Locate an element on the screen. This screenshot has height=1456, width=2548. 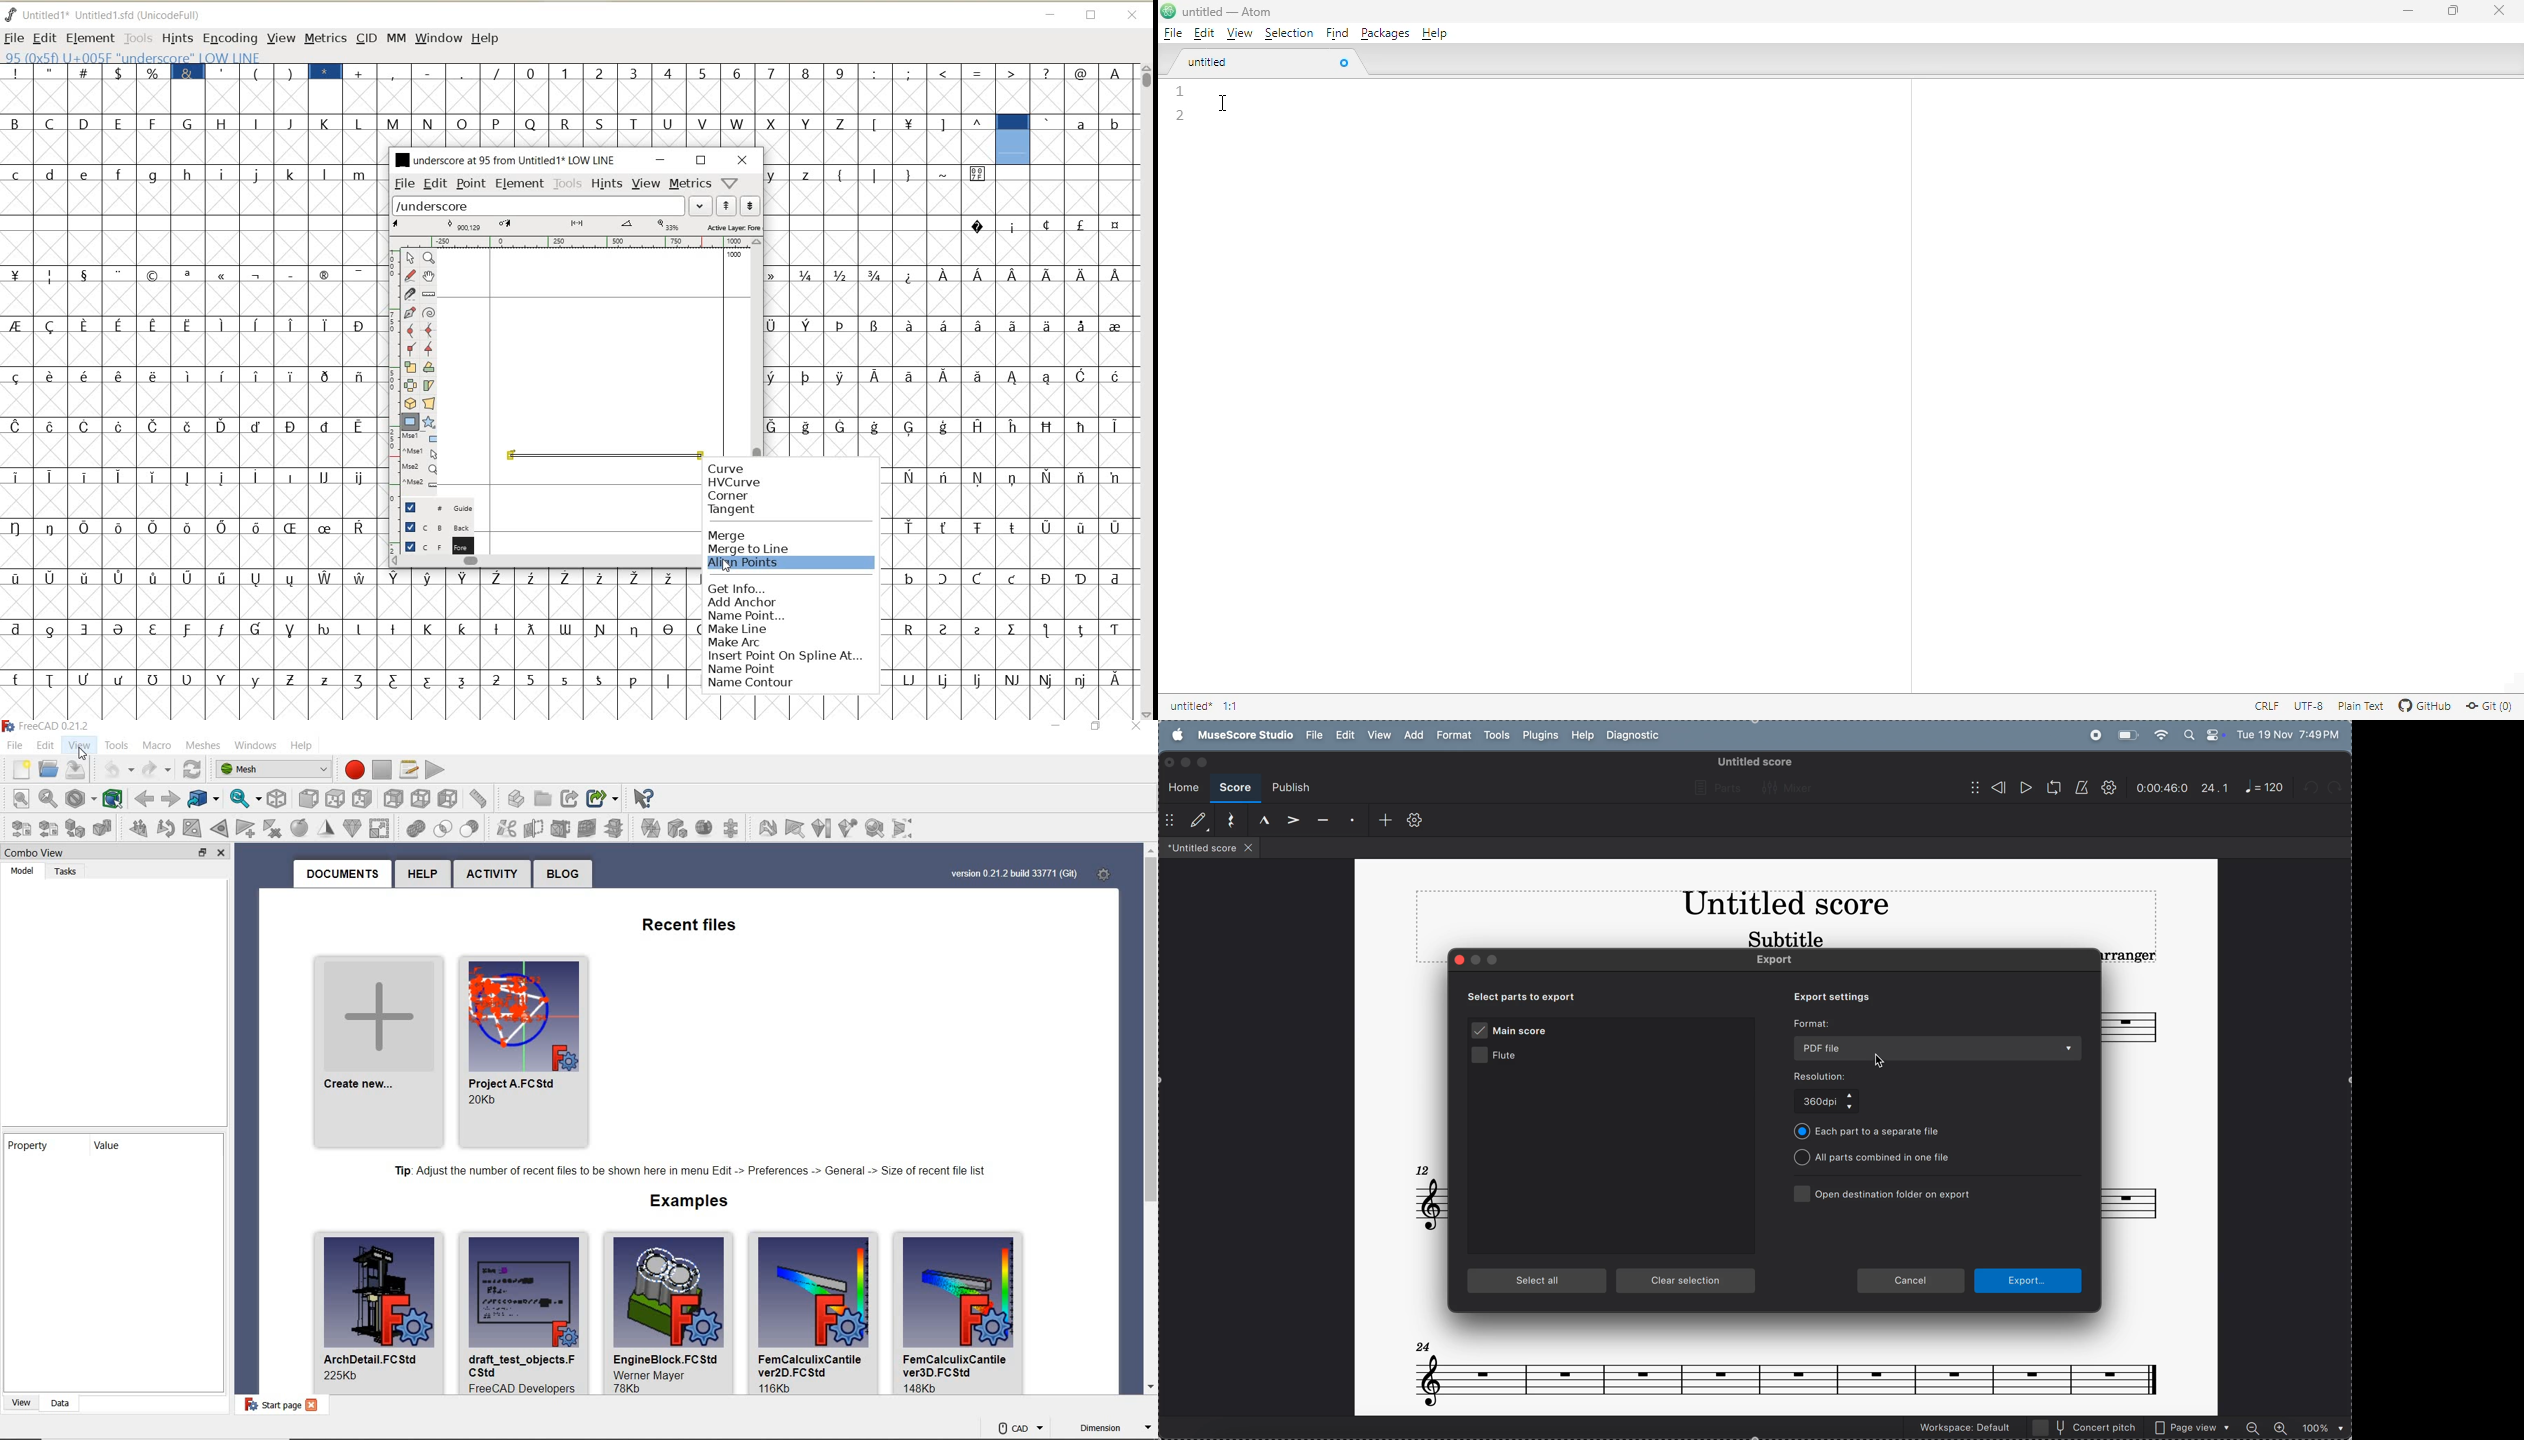
loopback is located at coordinates (2050, 788).